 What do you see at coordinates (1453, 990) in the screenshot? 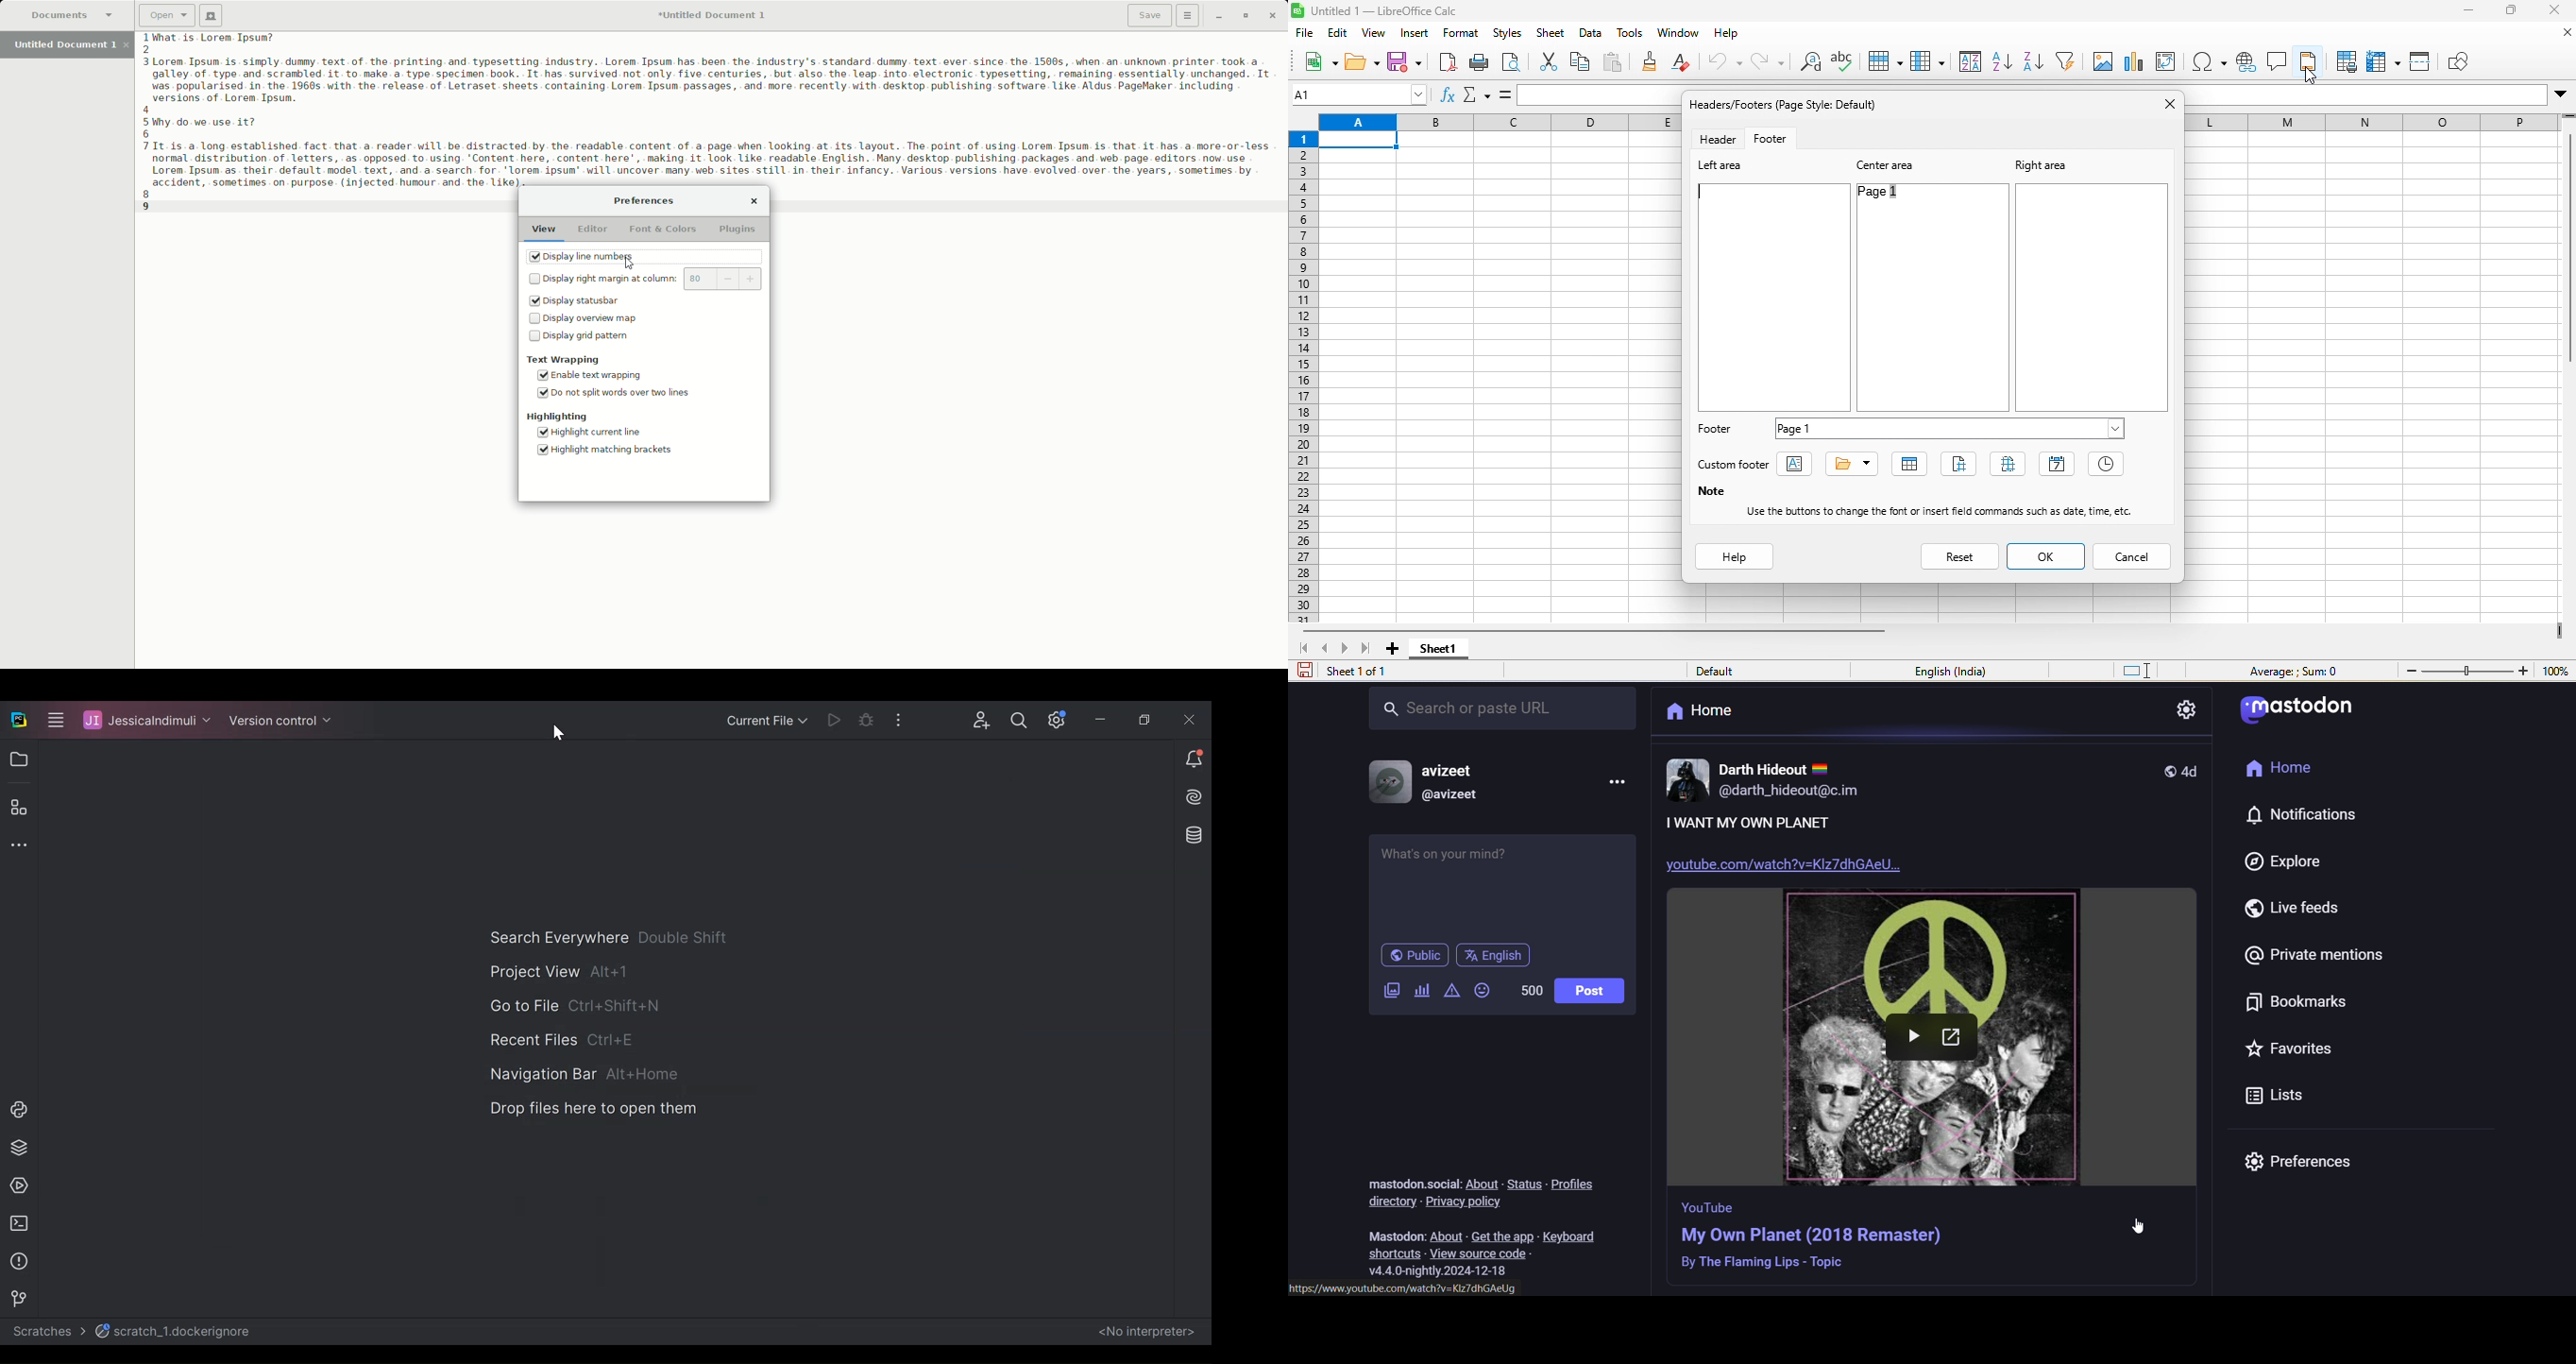
I see `content warning` at bounding box center [1453, 990].